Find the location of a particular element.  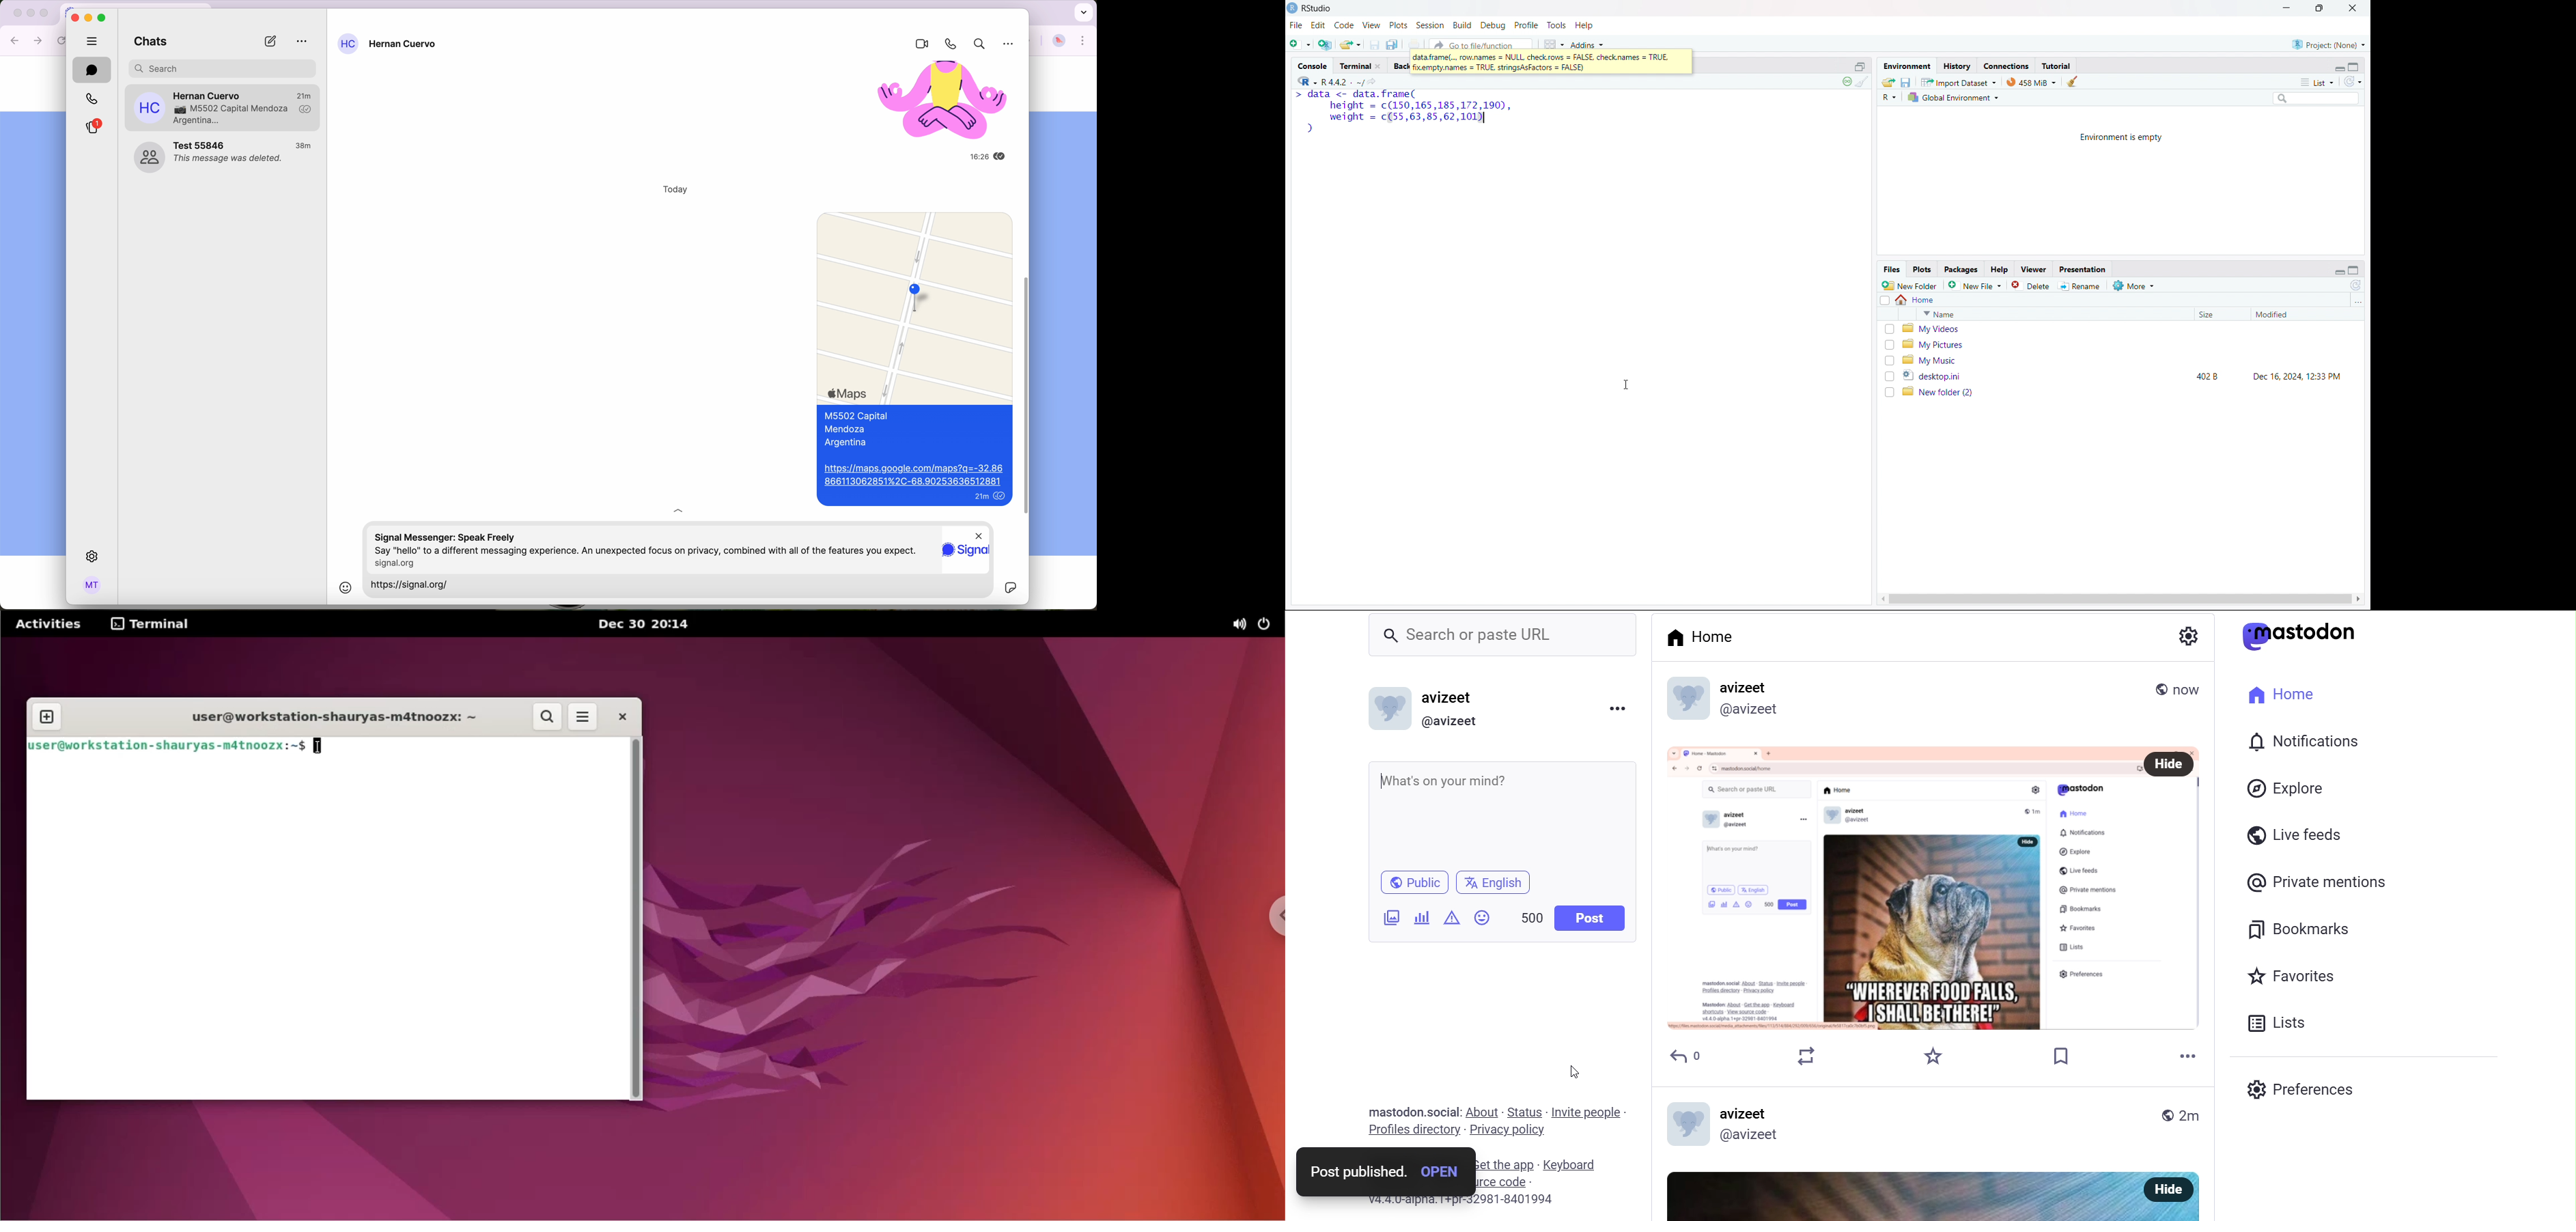

file is located at coordinates (1296, 25).